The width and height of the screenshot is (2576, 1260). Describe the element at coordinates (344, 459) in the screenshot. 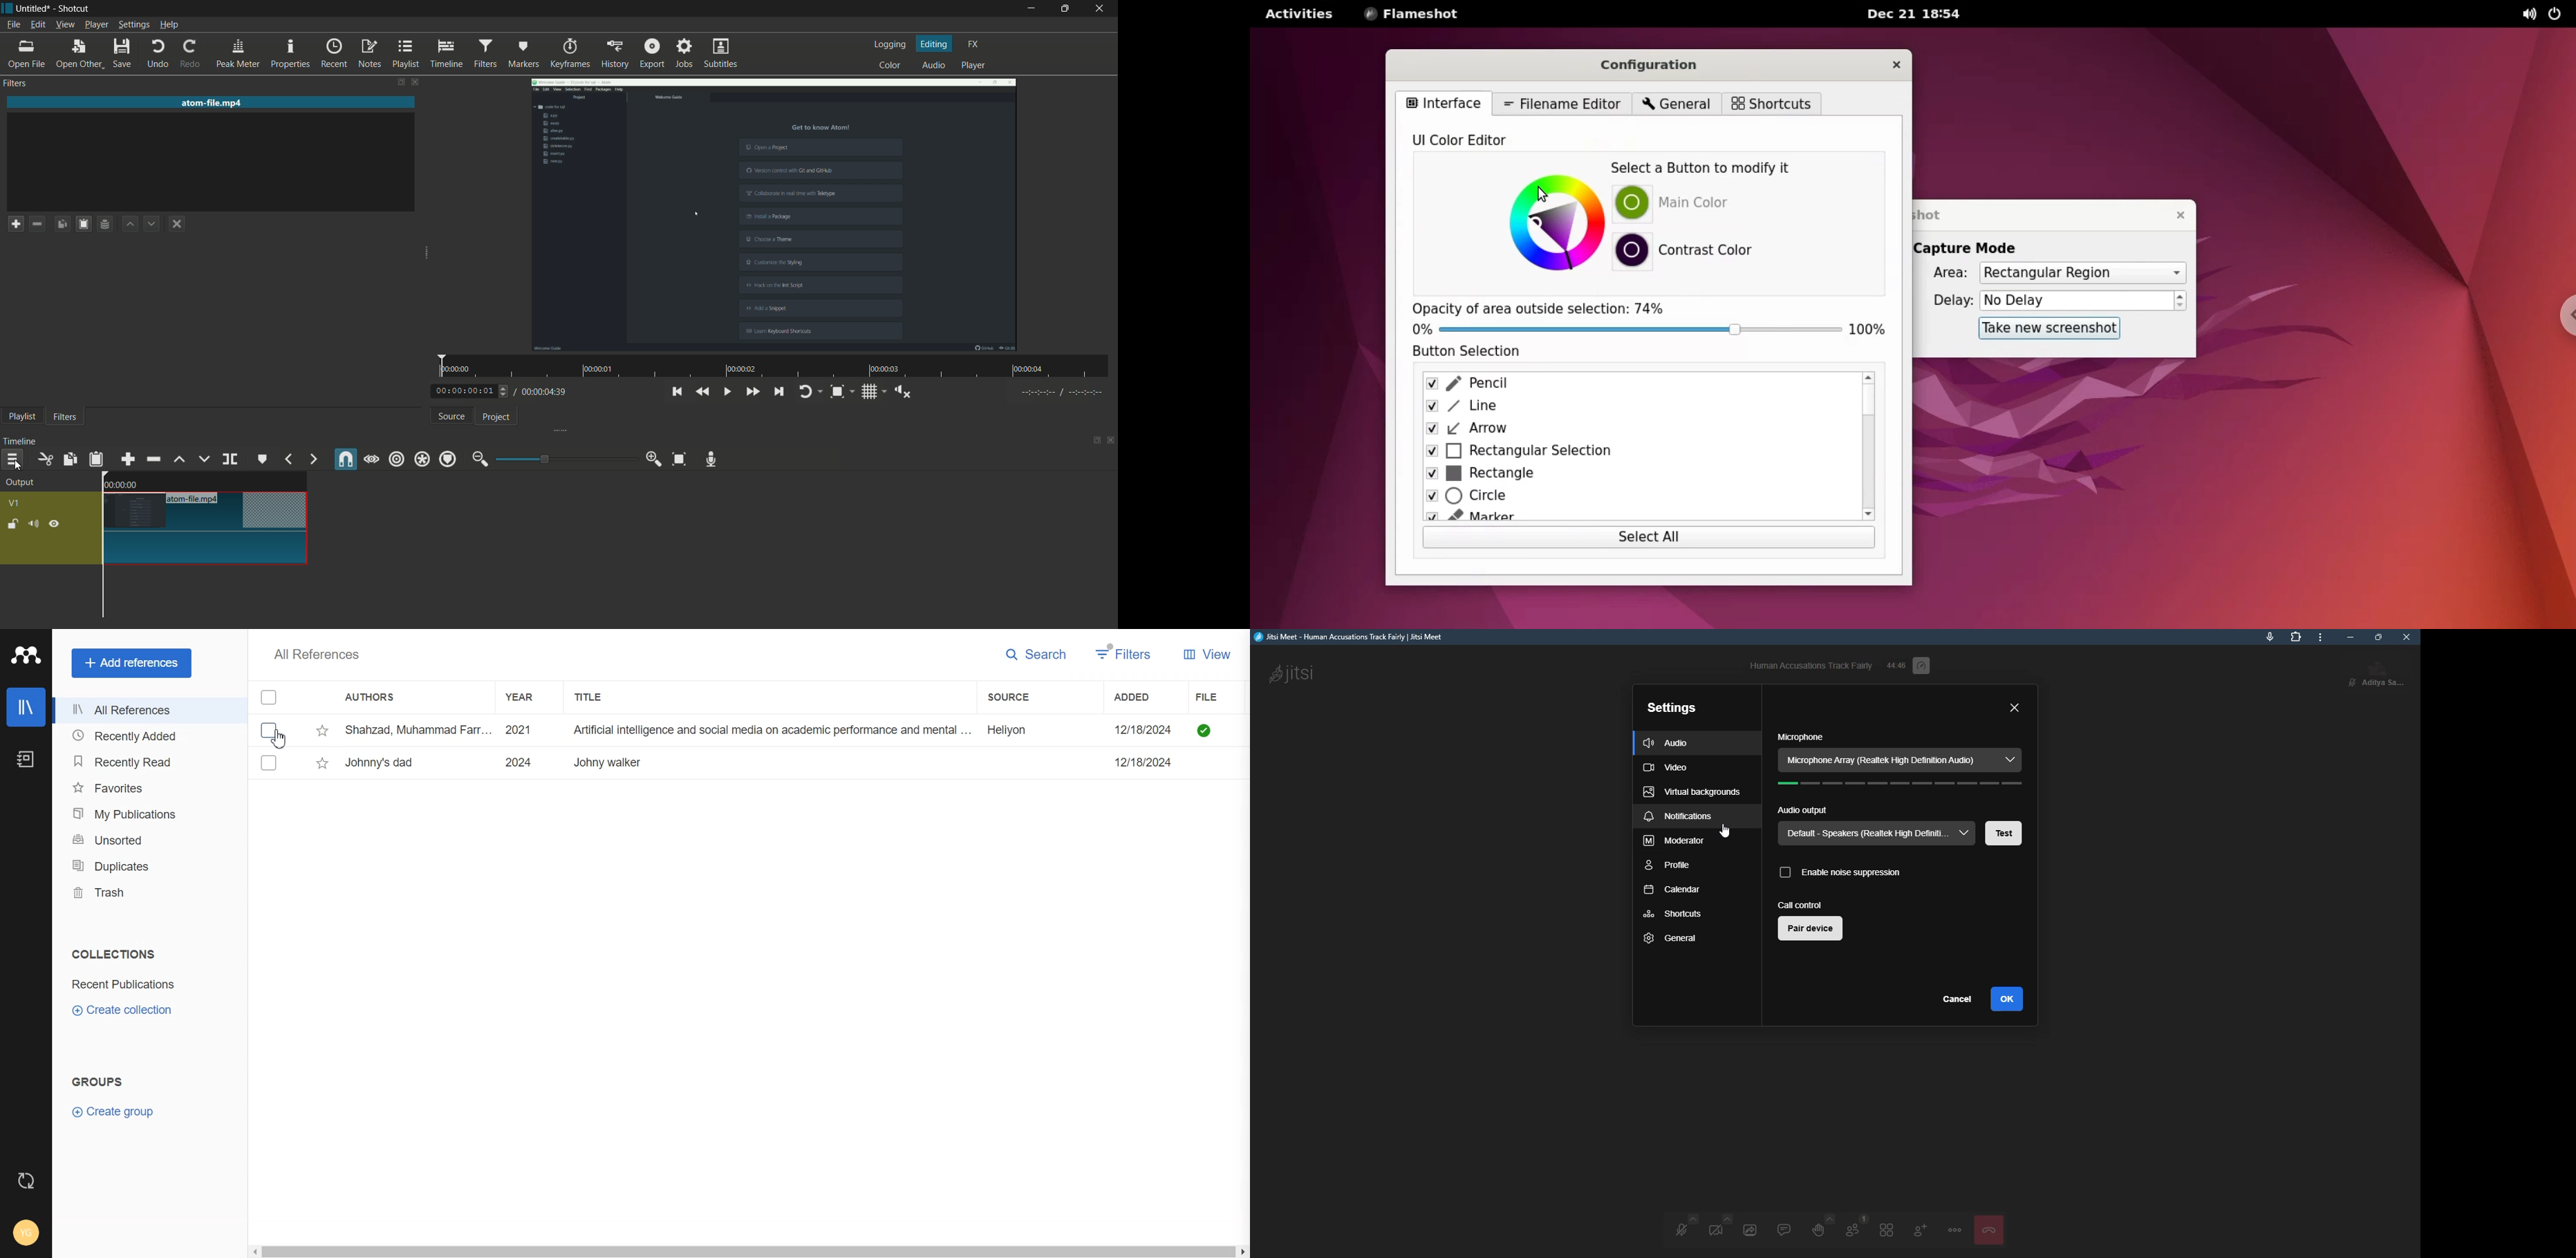

I see `snap` at that location.